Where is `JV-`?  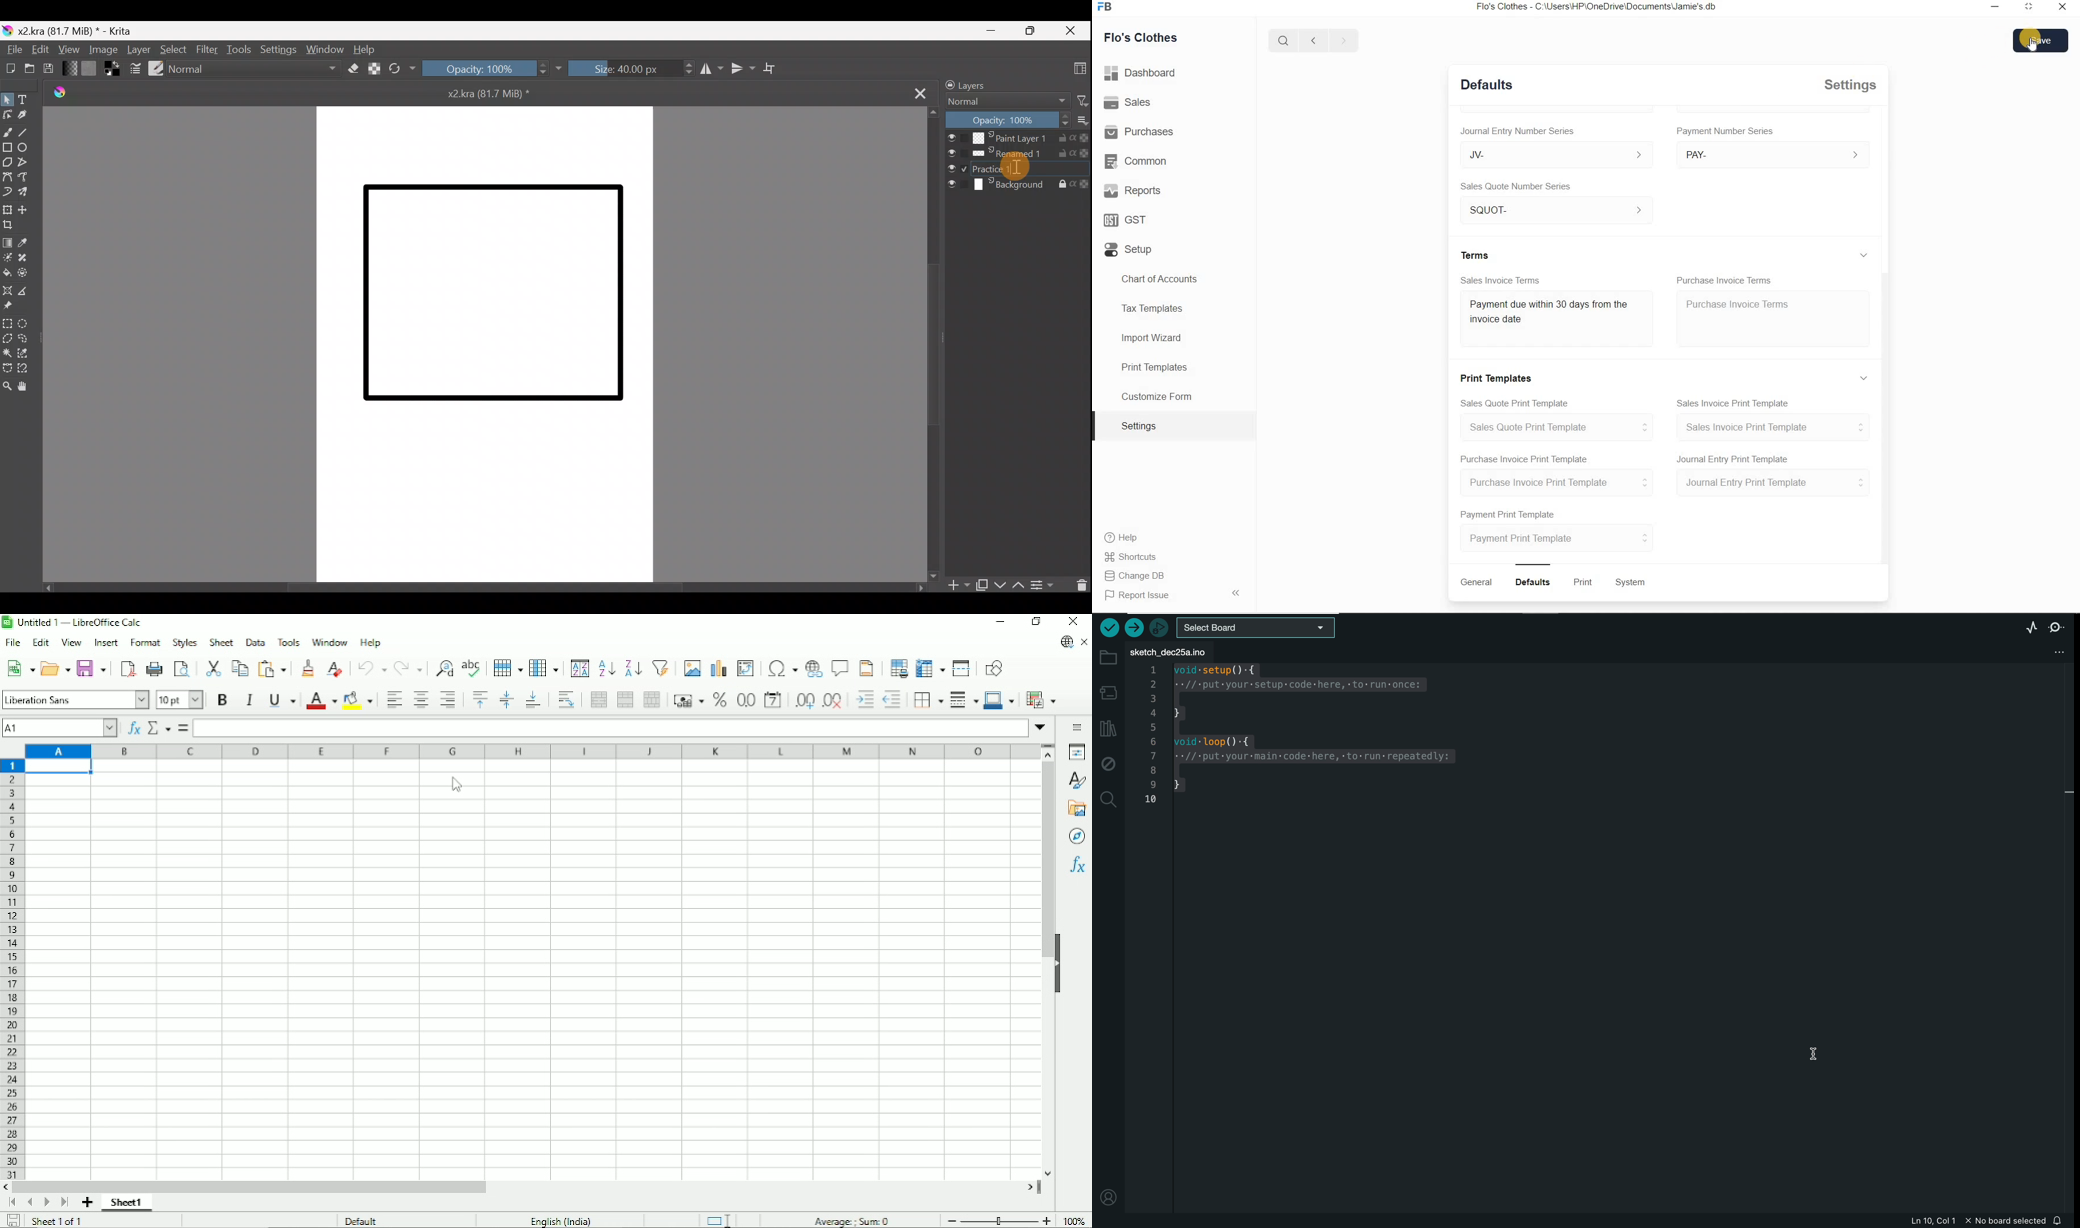 JV- is located at coordinates (1556, 155).